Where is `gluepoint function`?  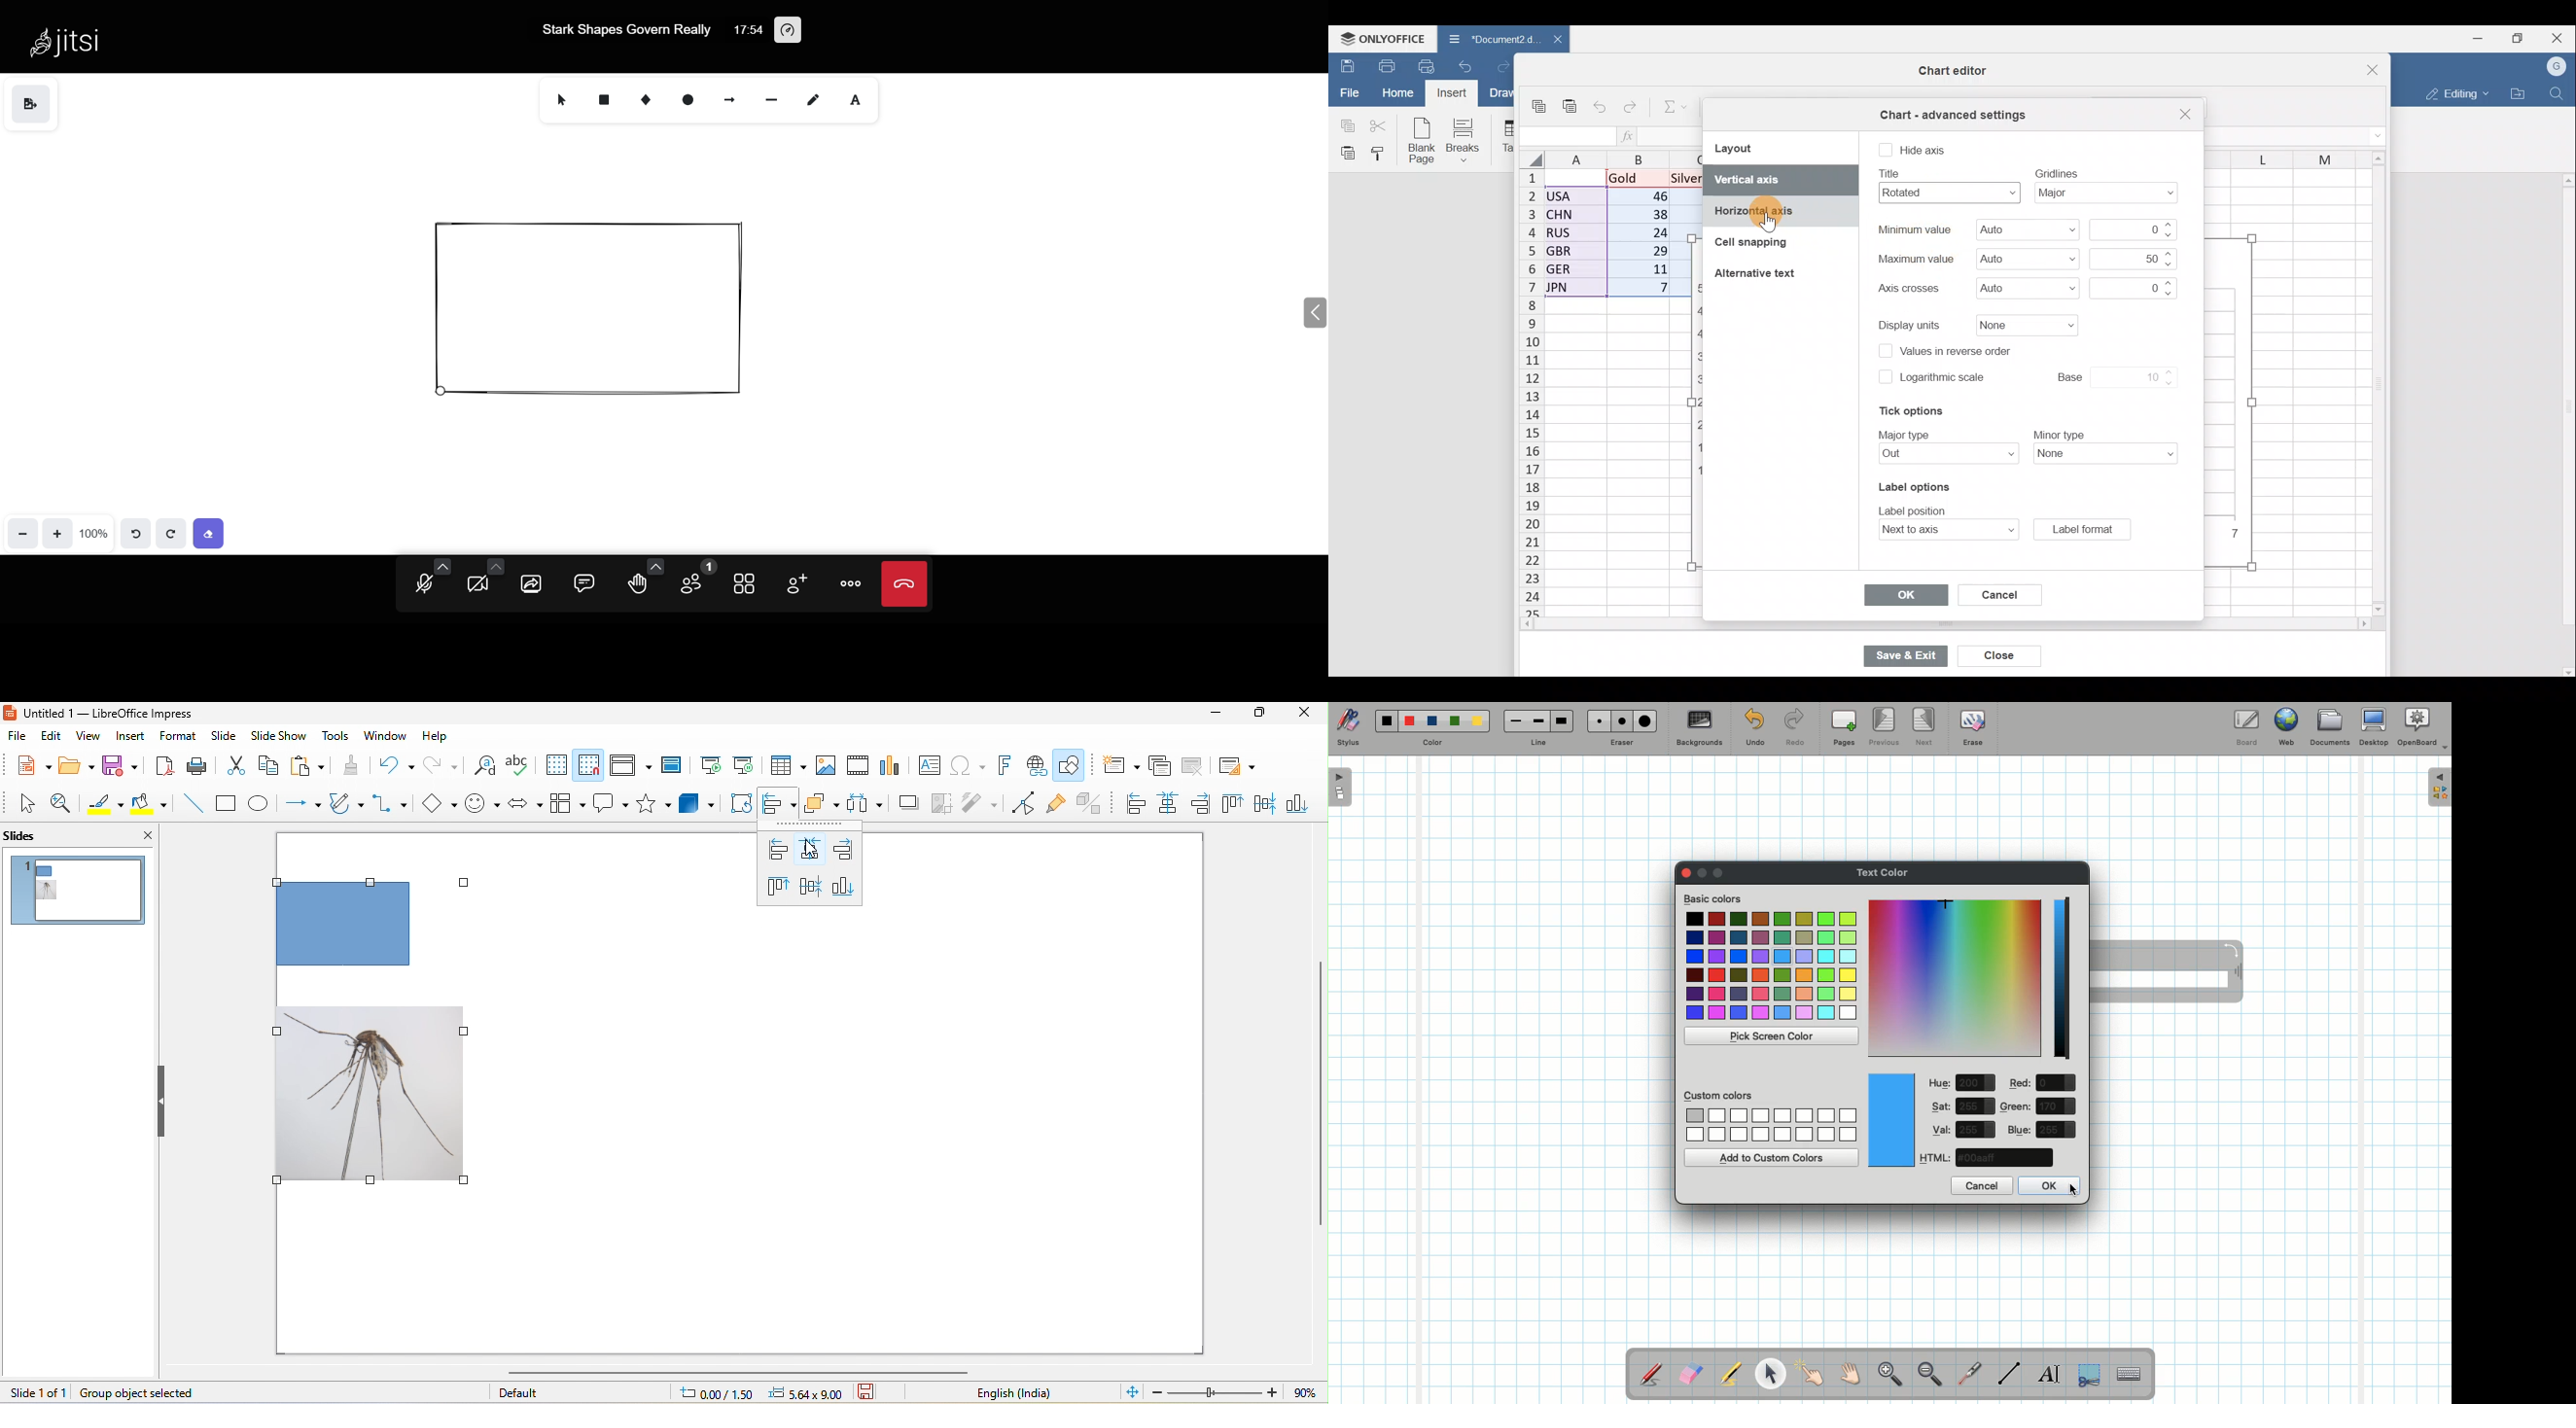 gluepoint function is located at coordinates (1058, 804).